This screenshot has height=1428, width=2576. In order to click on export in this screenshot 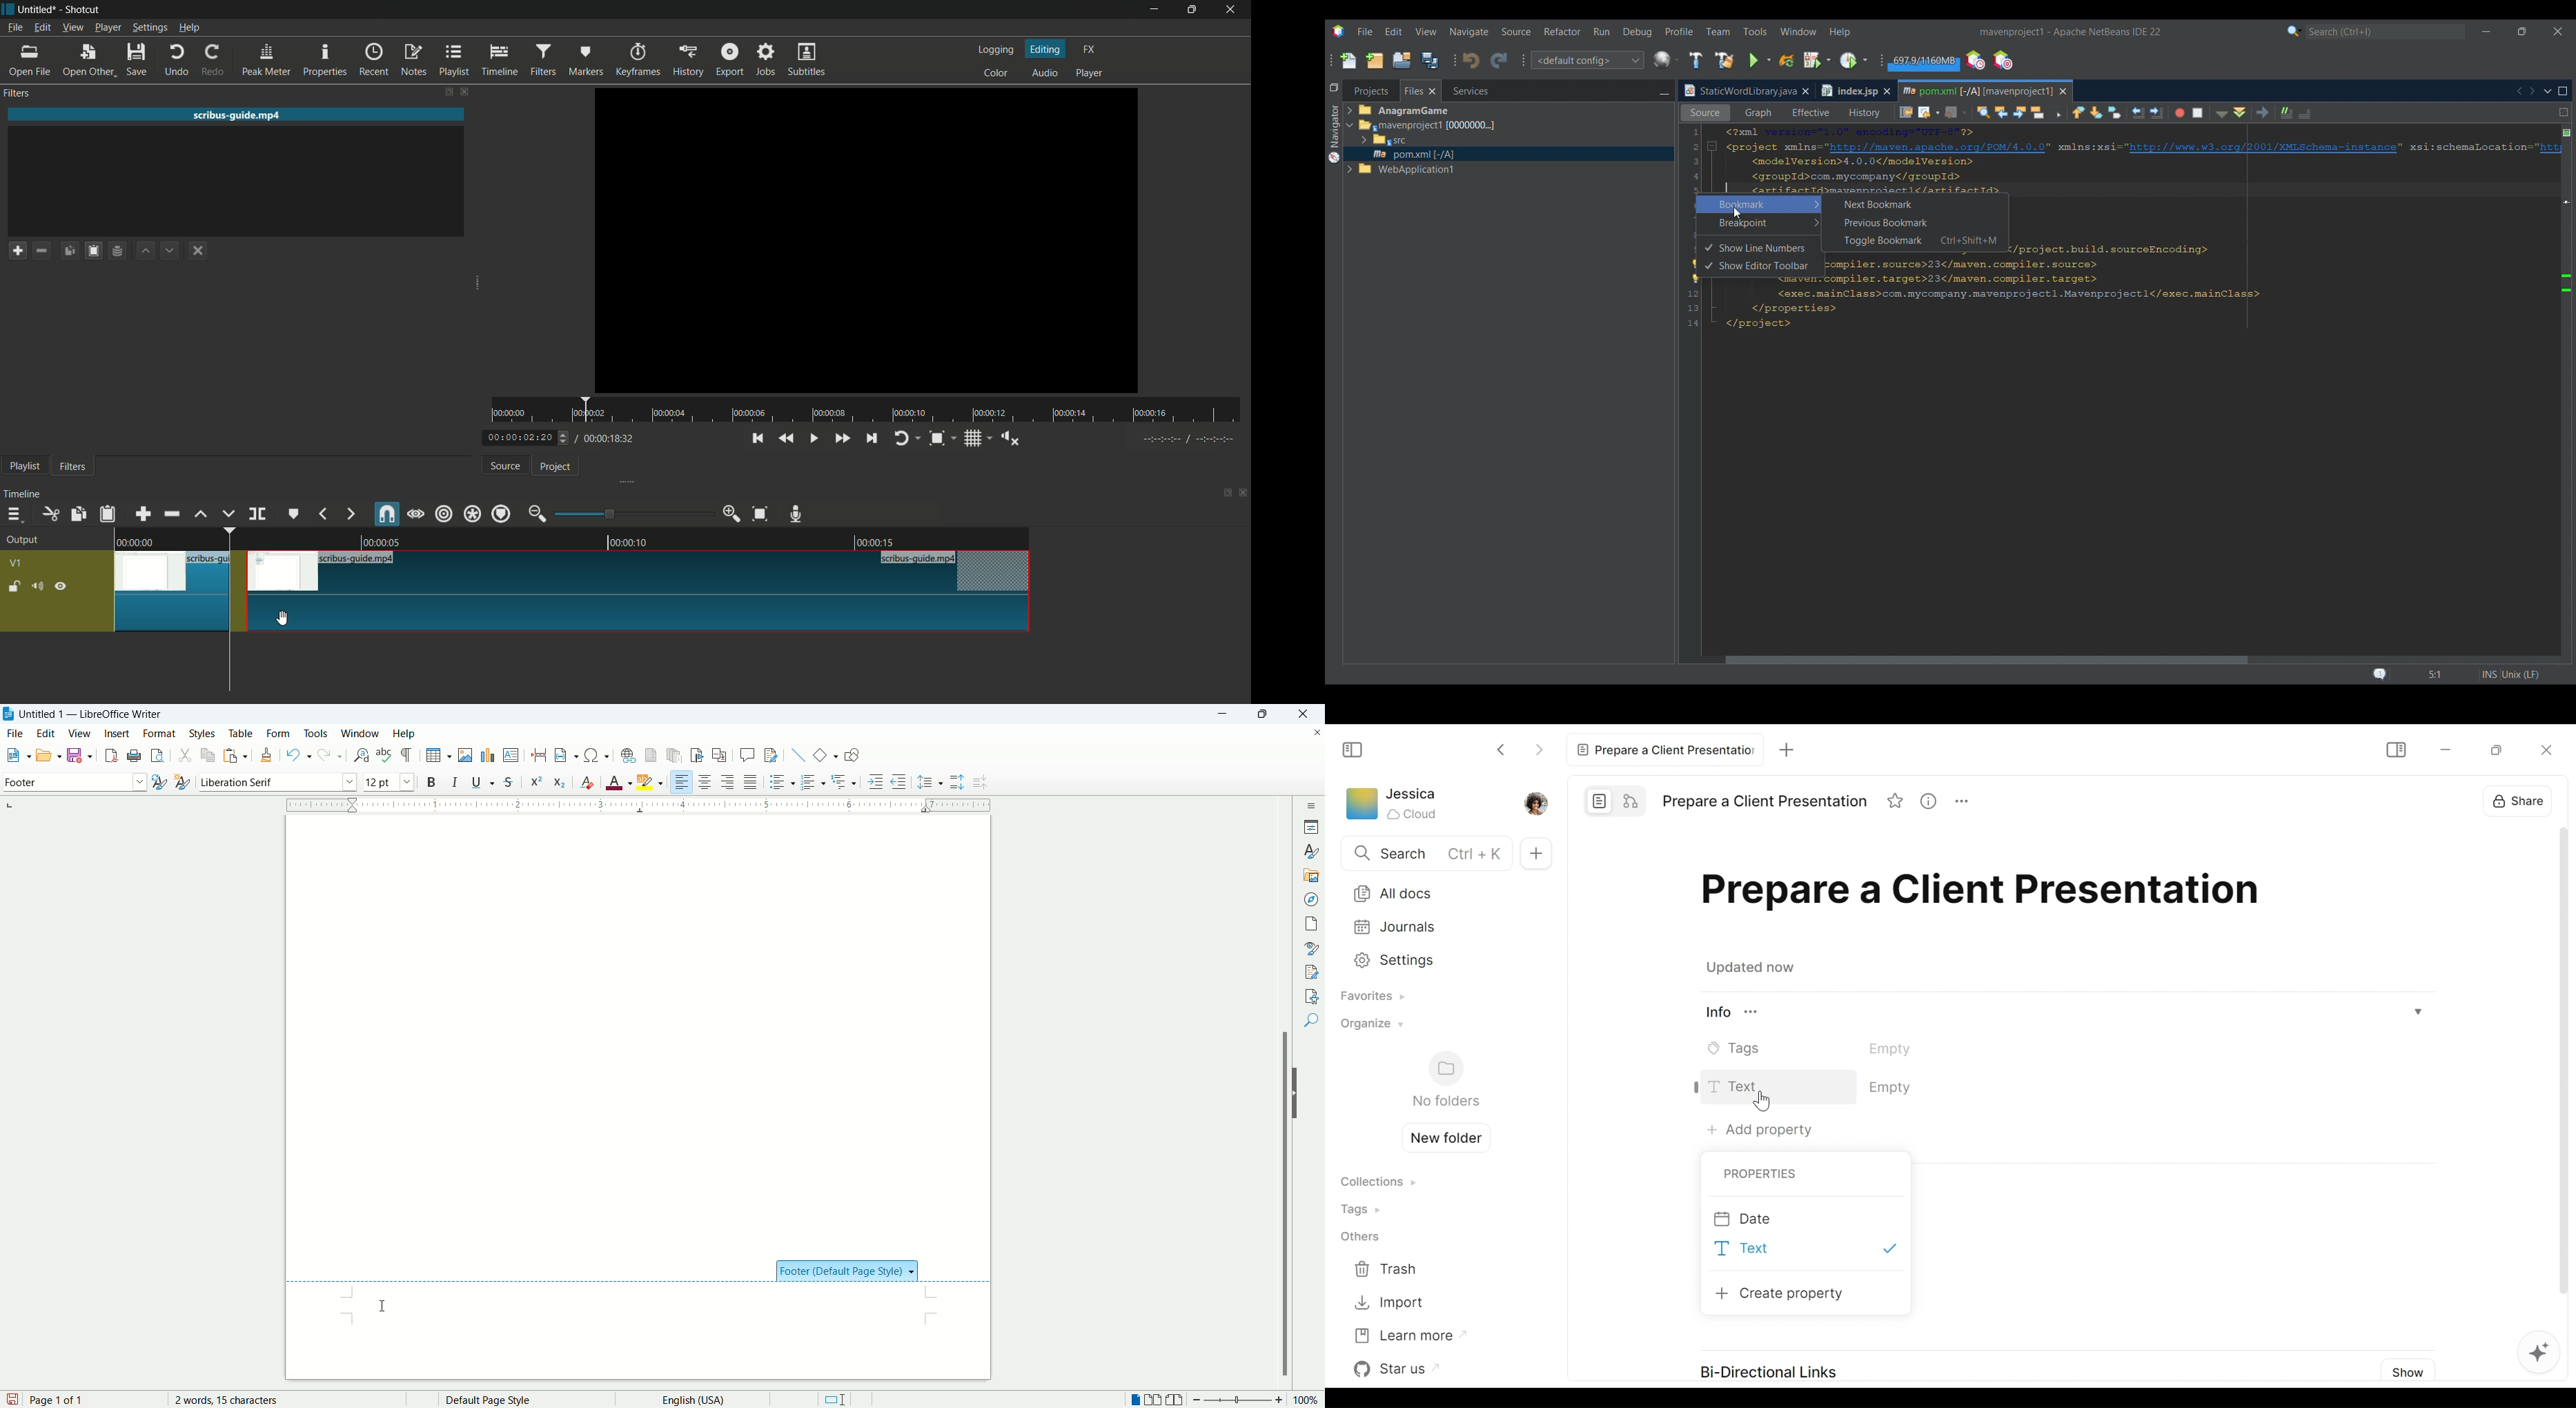, I will do `click(730, 61)`.